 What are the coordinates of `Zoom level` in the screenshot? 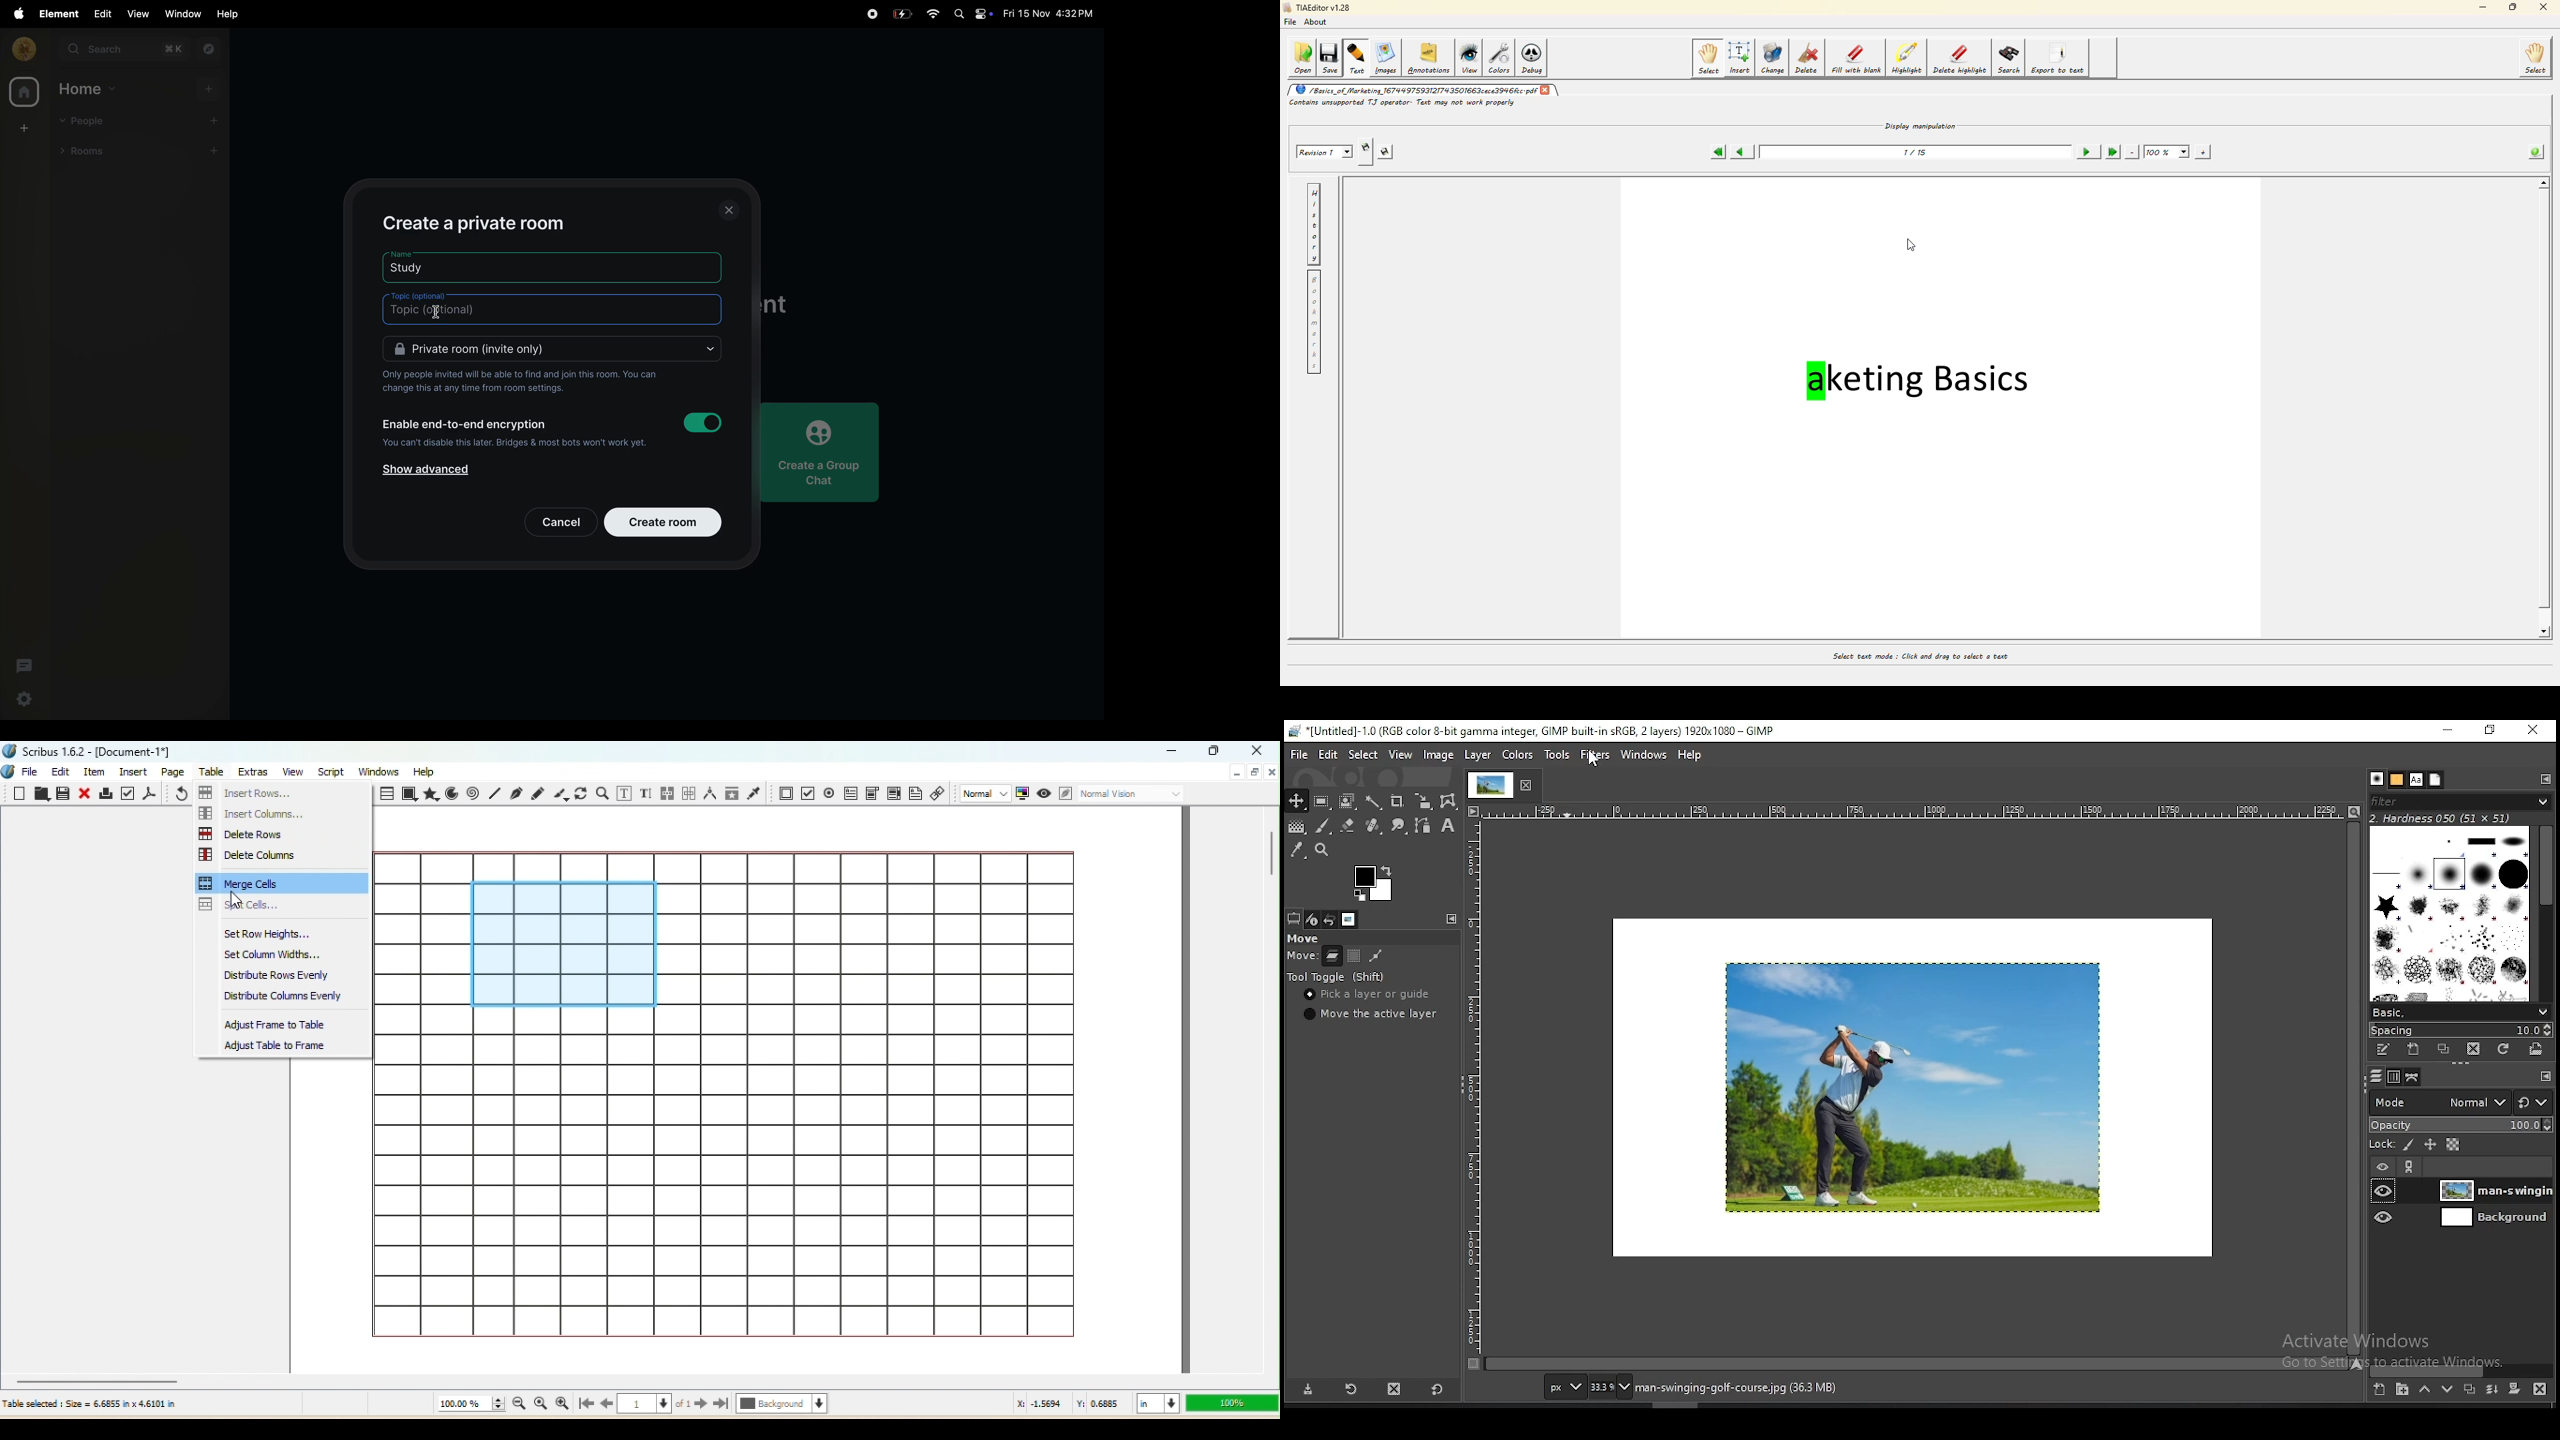 It's located at (1230, 1403).